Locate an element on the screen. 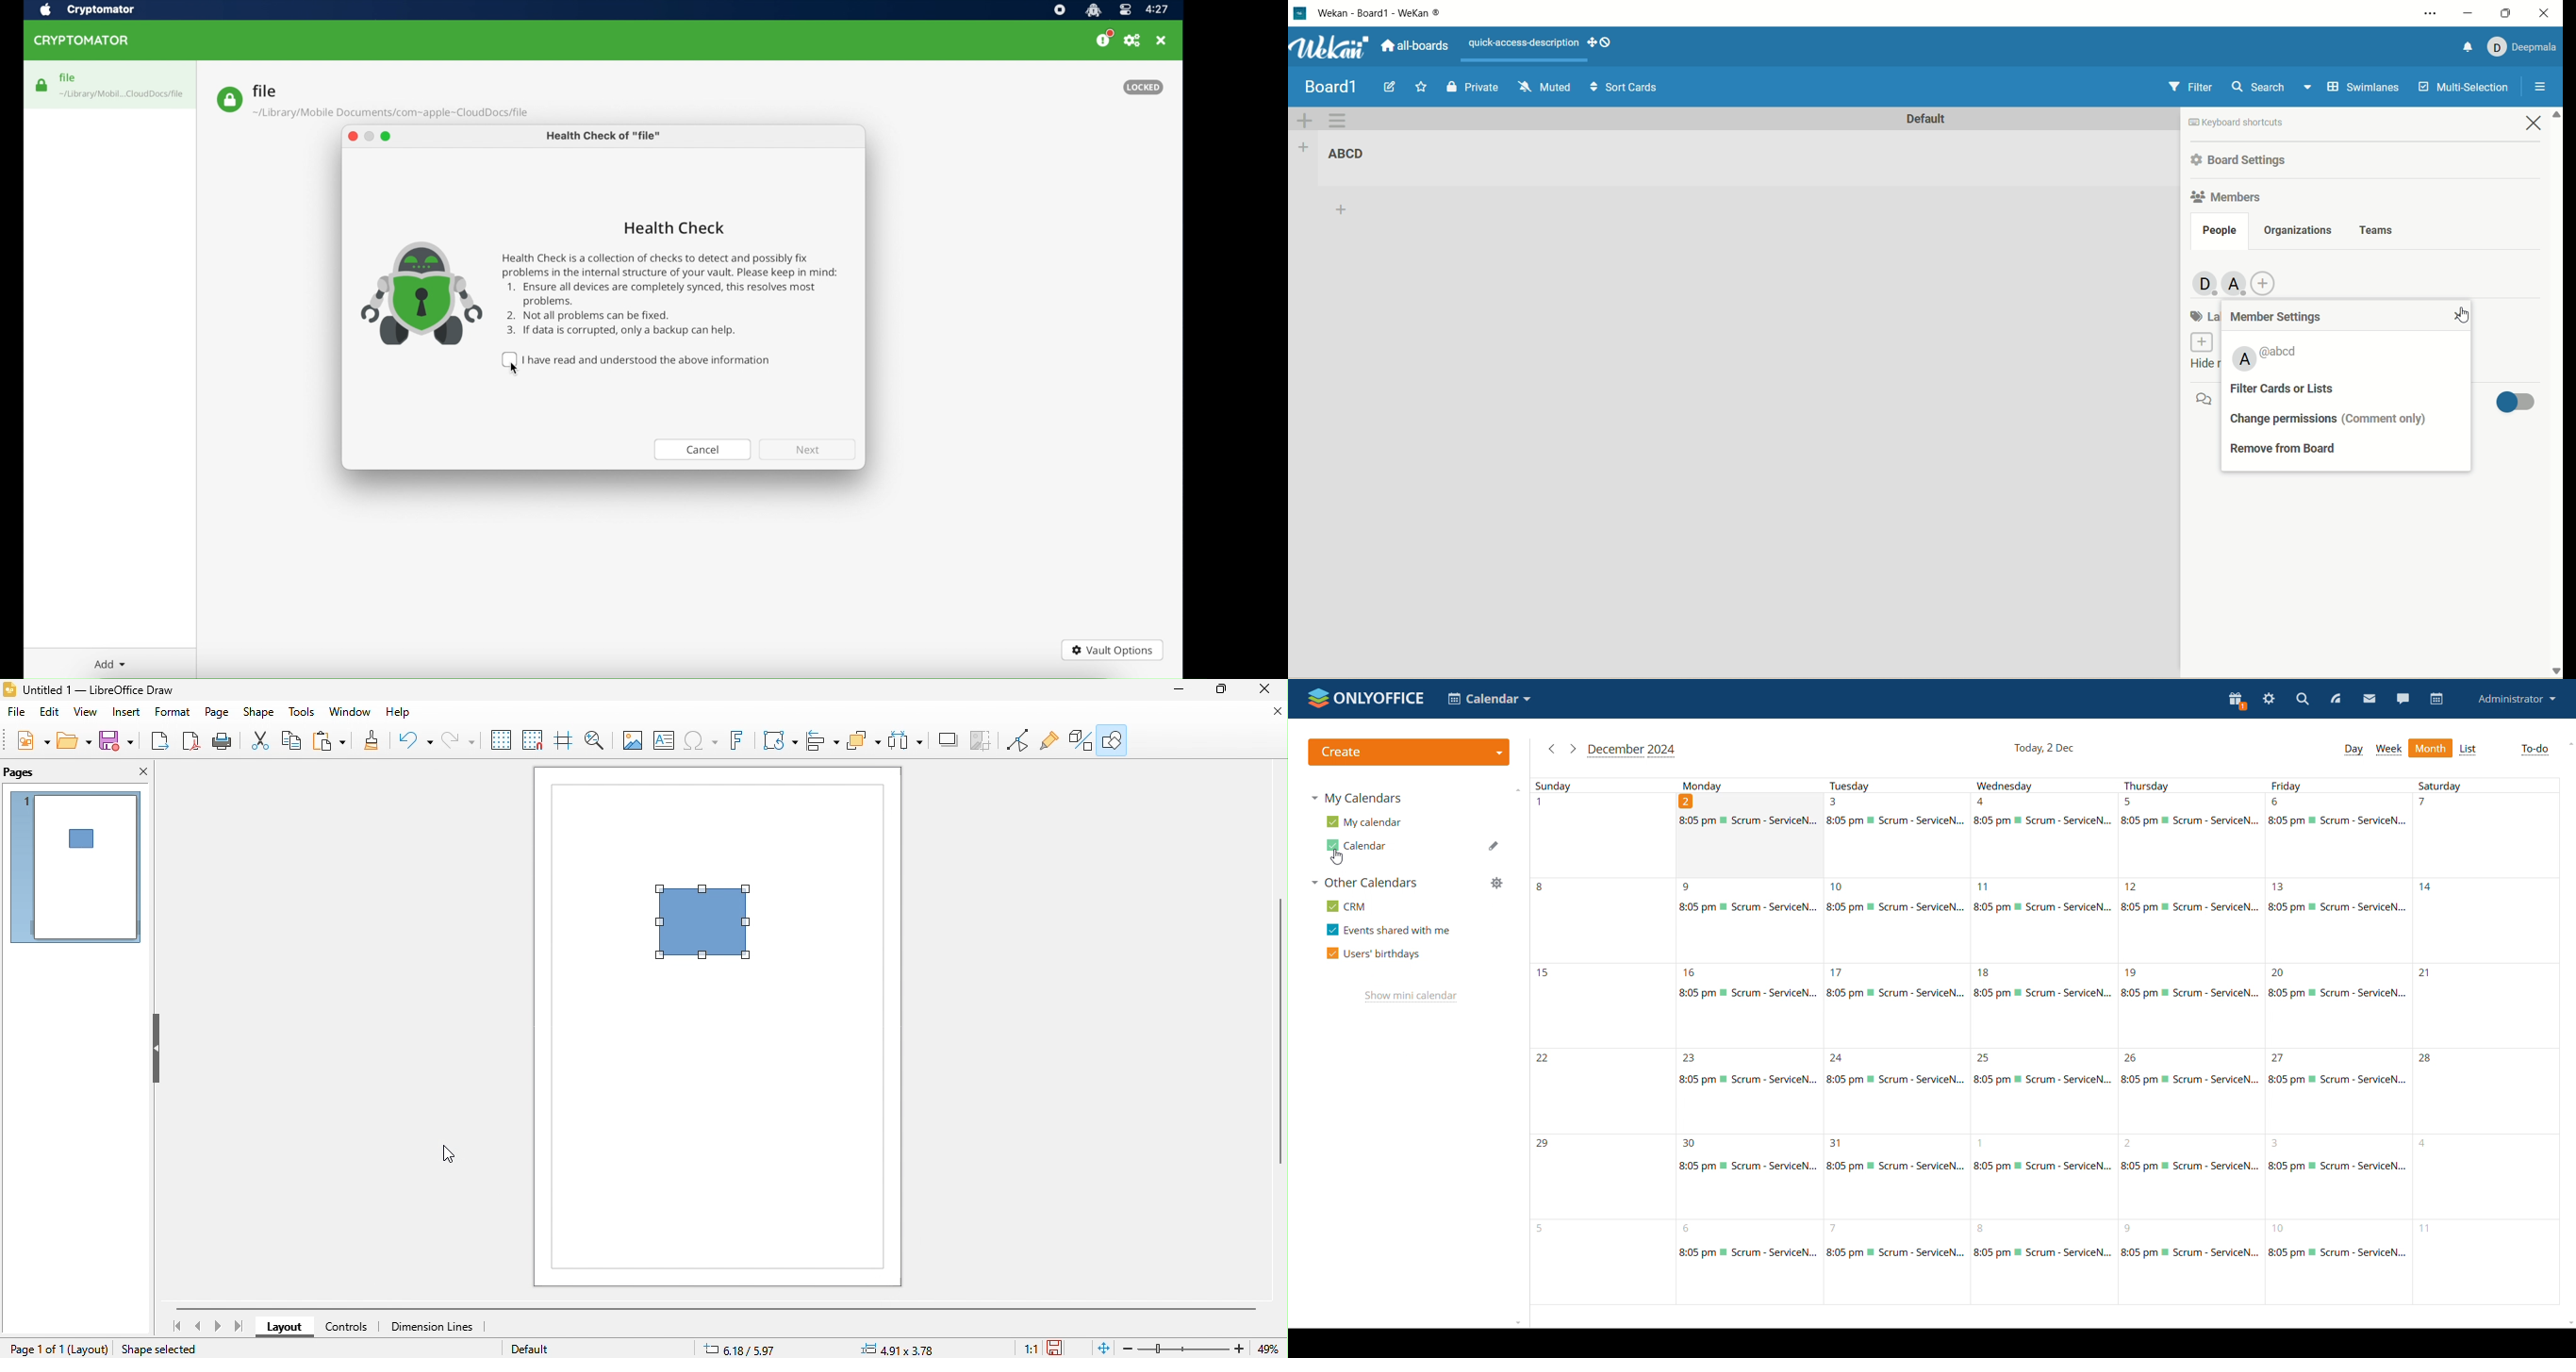 The width and height of the screenshot is (2576, 1372). special character is located at coordinates (702, 741).